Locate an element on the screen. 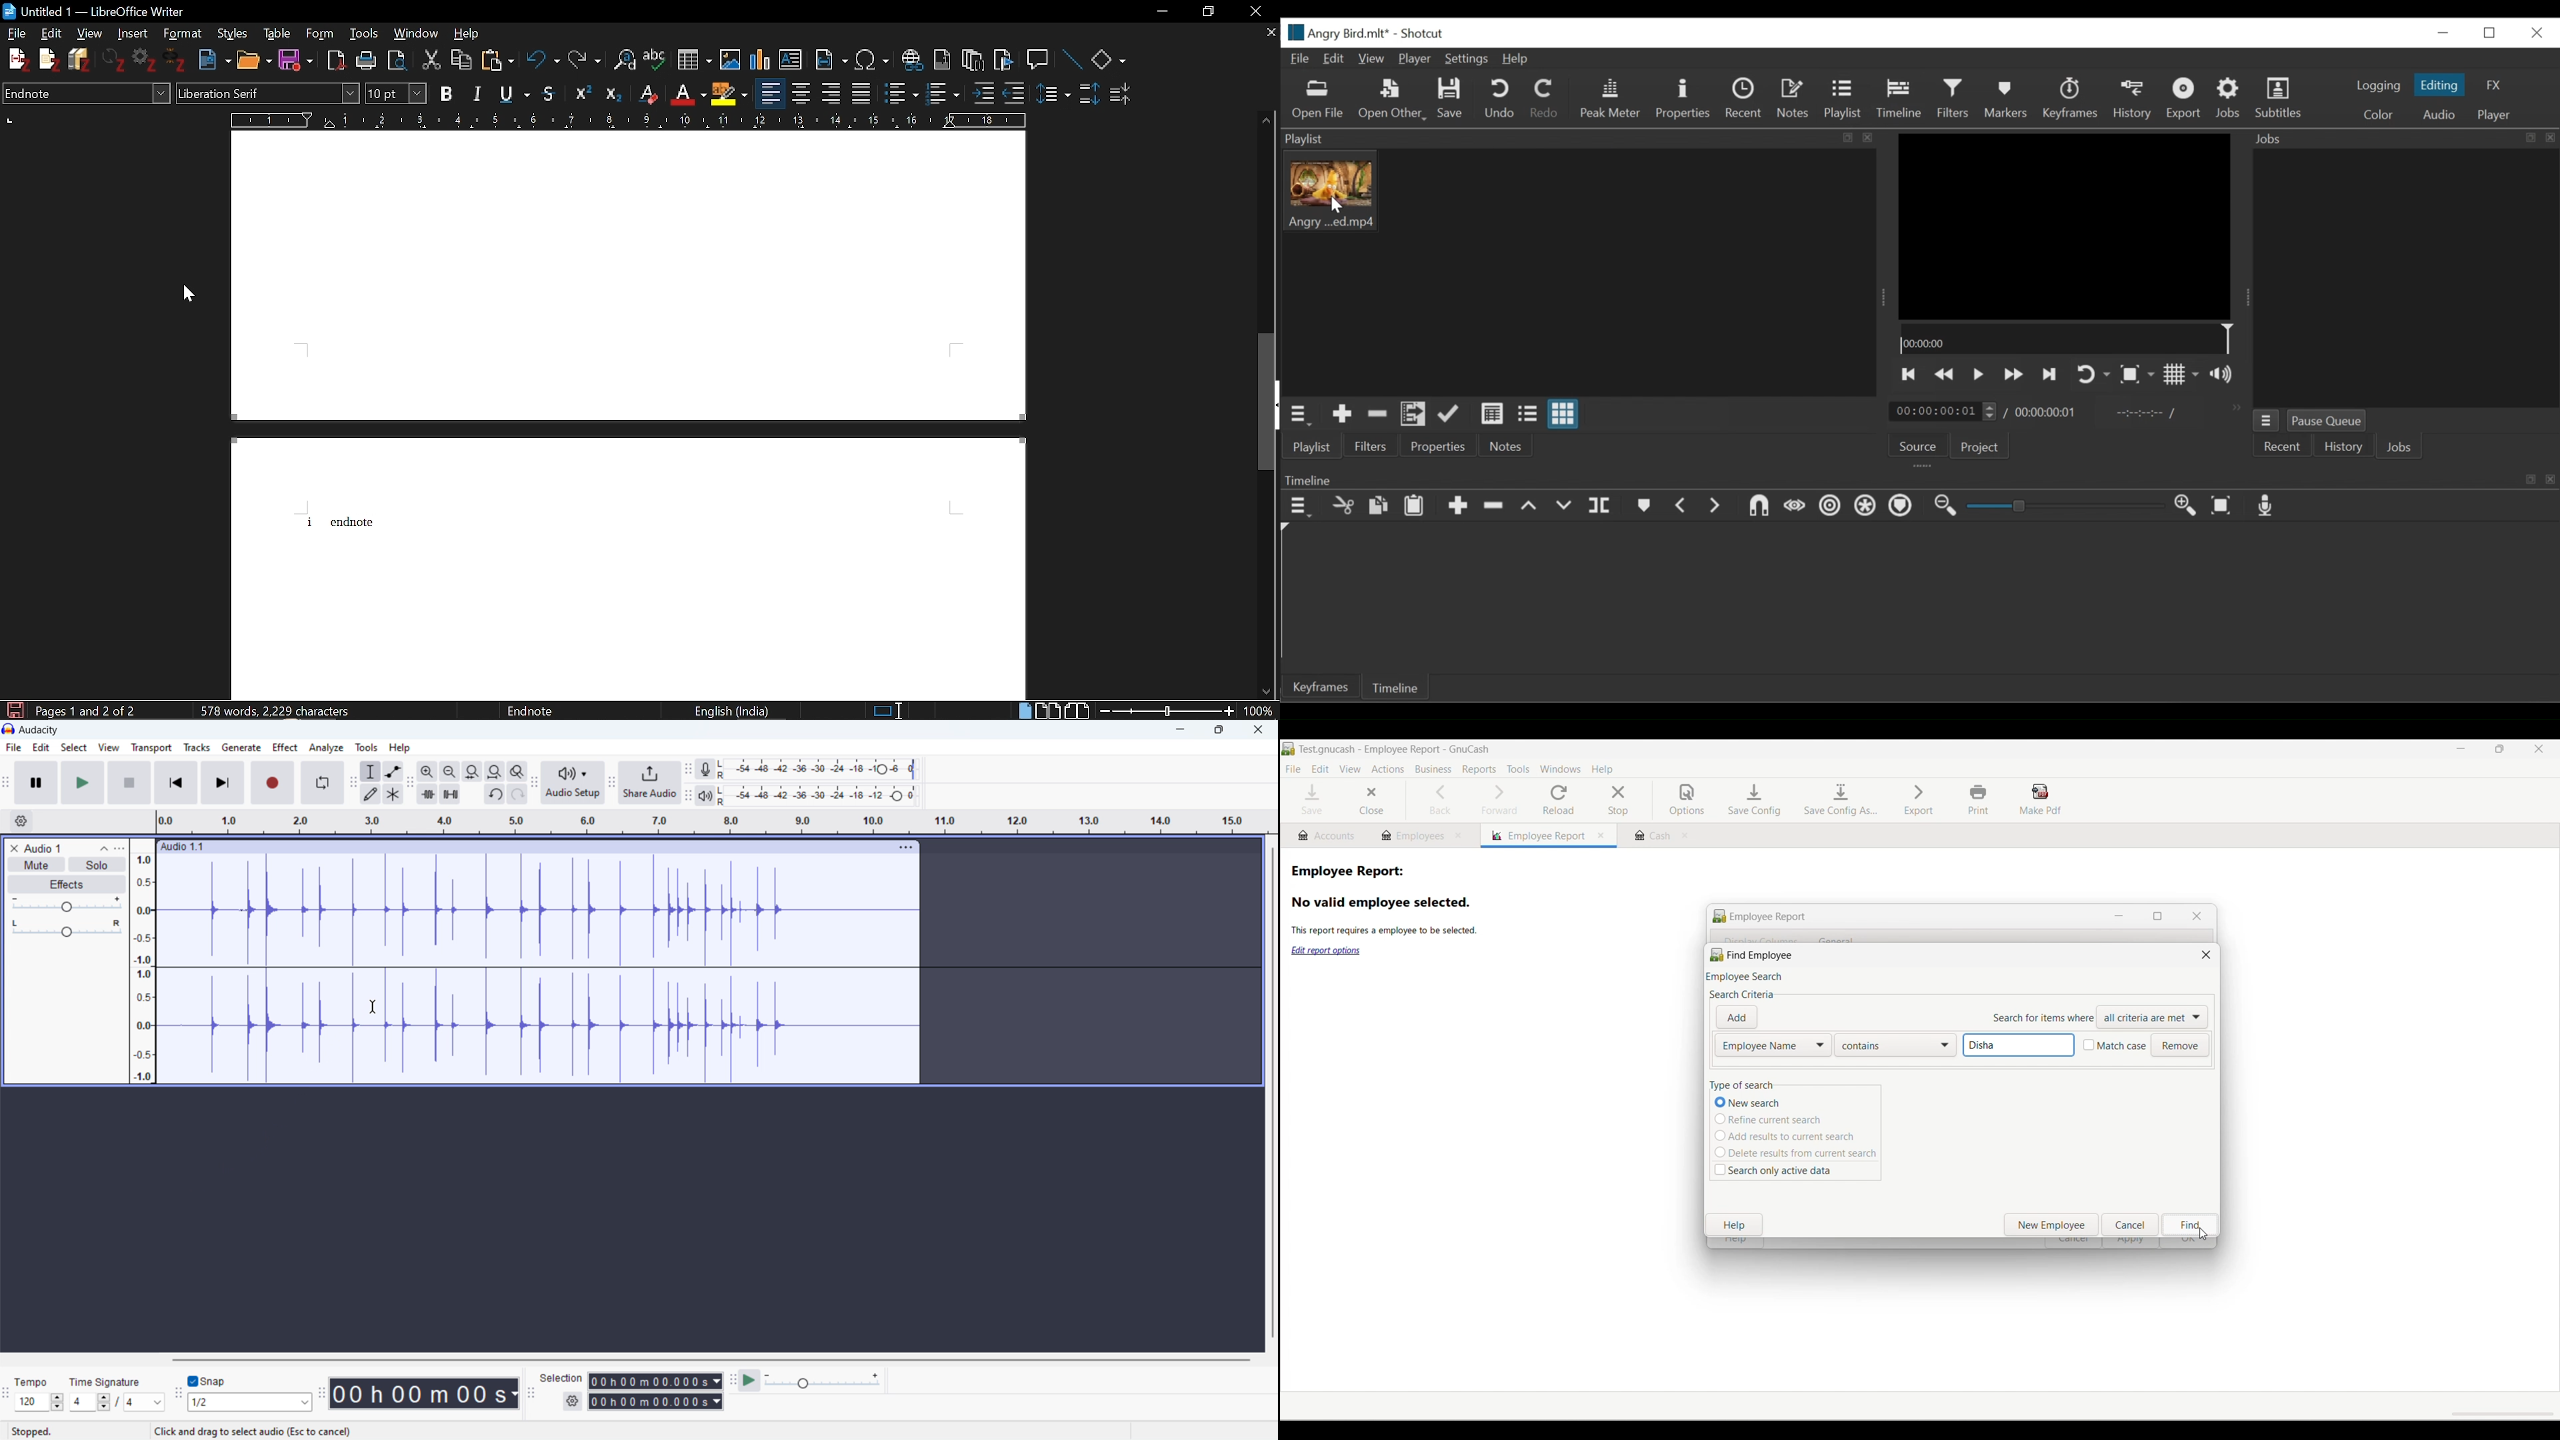 This screenshot has width=2576, height=1456. Selection is located at coordinates (563, 1377).